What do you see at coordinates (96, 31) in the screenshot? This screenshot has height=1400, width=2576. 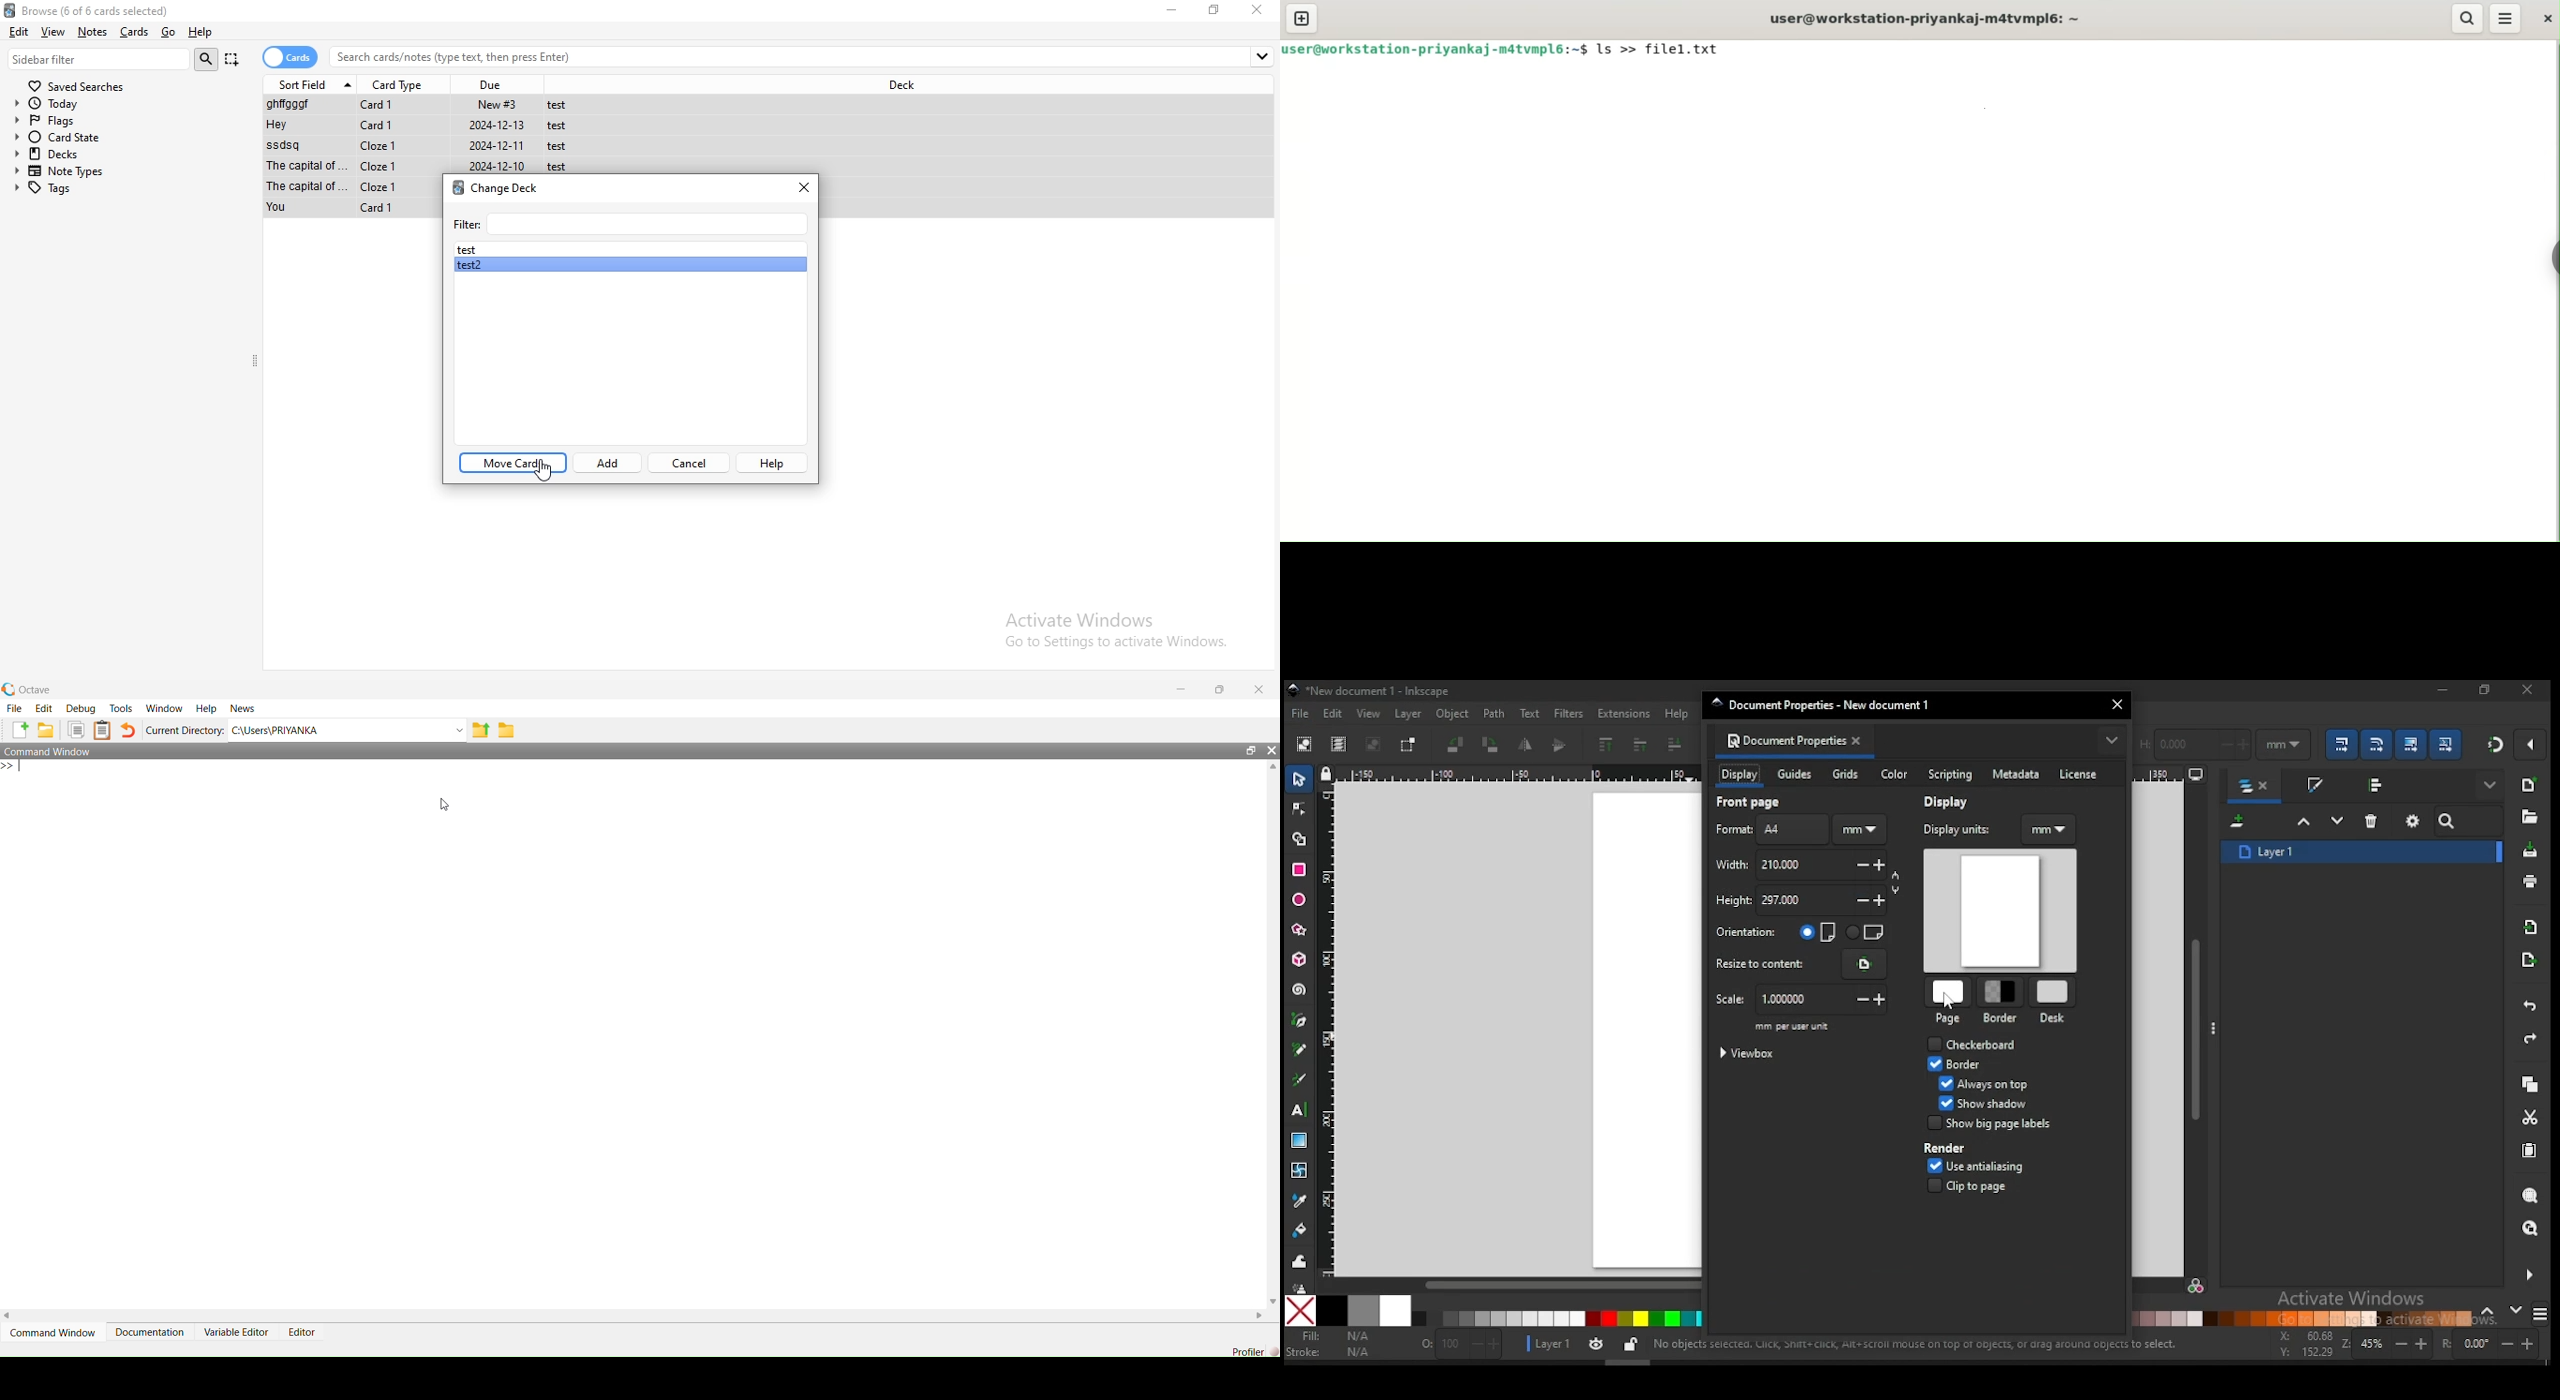 I see `notes` at bounding box center [96, 31].